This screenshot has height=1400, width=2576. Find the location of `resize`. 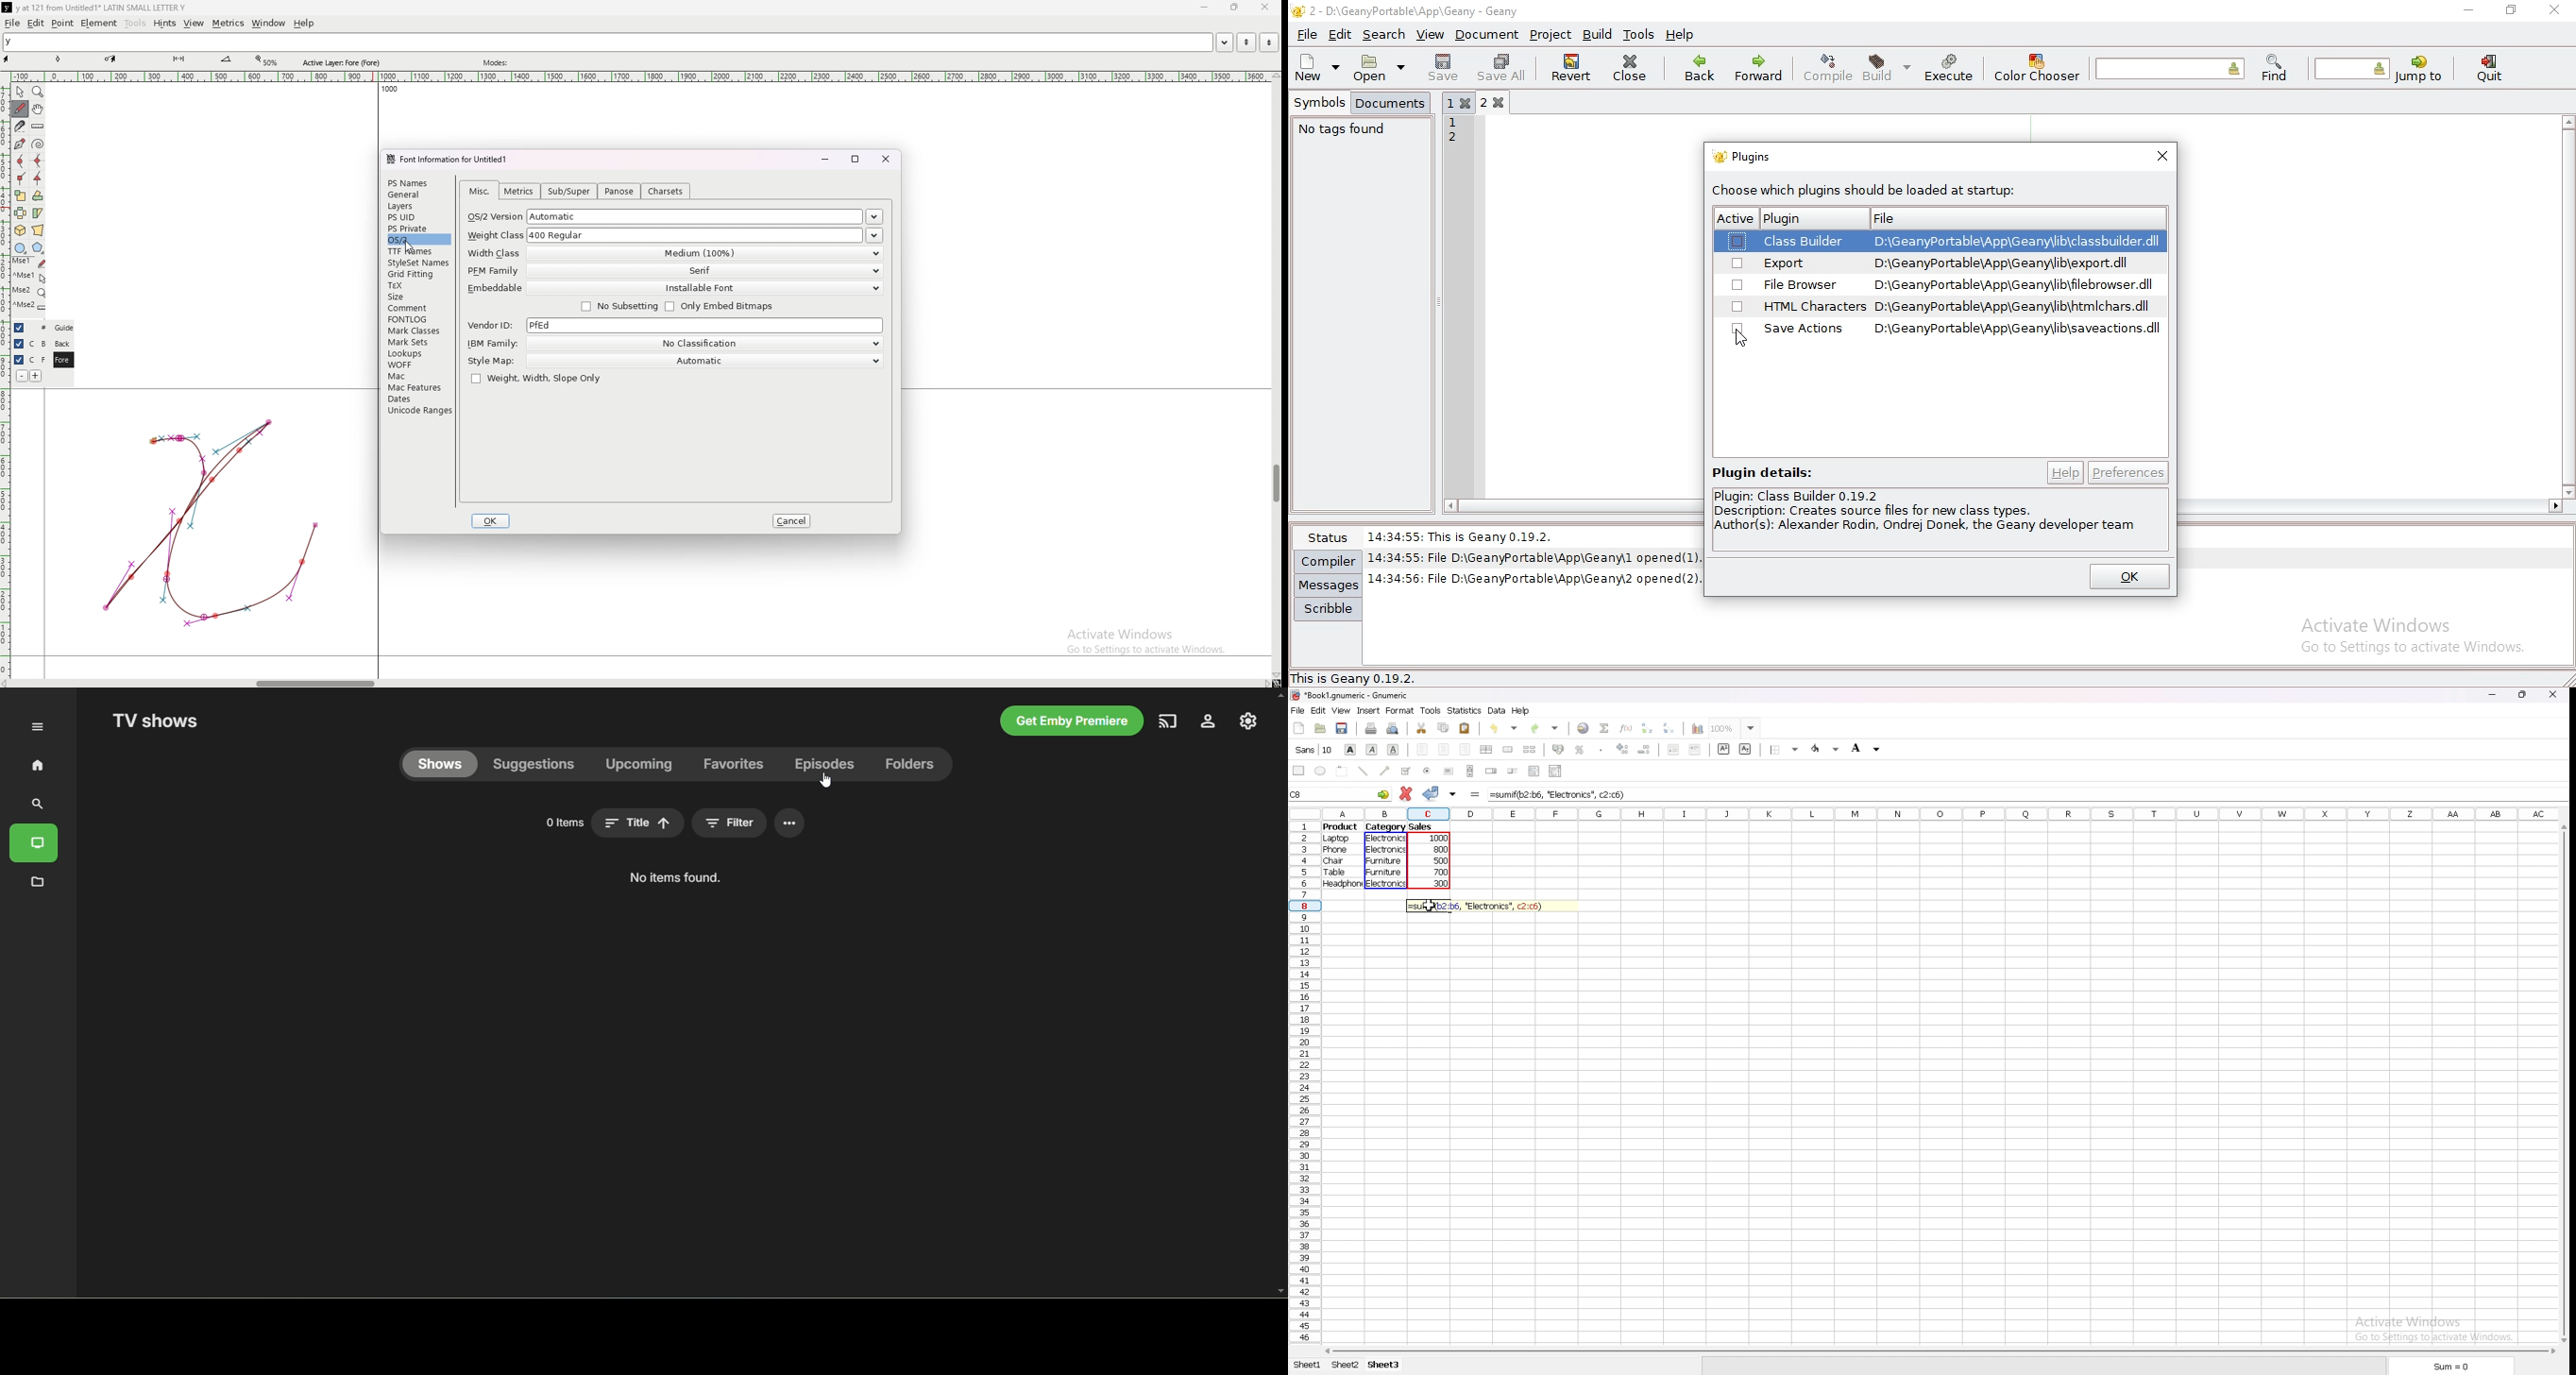

resize is located at coordinates (2522, 695).